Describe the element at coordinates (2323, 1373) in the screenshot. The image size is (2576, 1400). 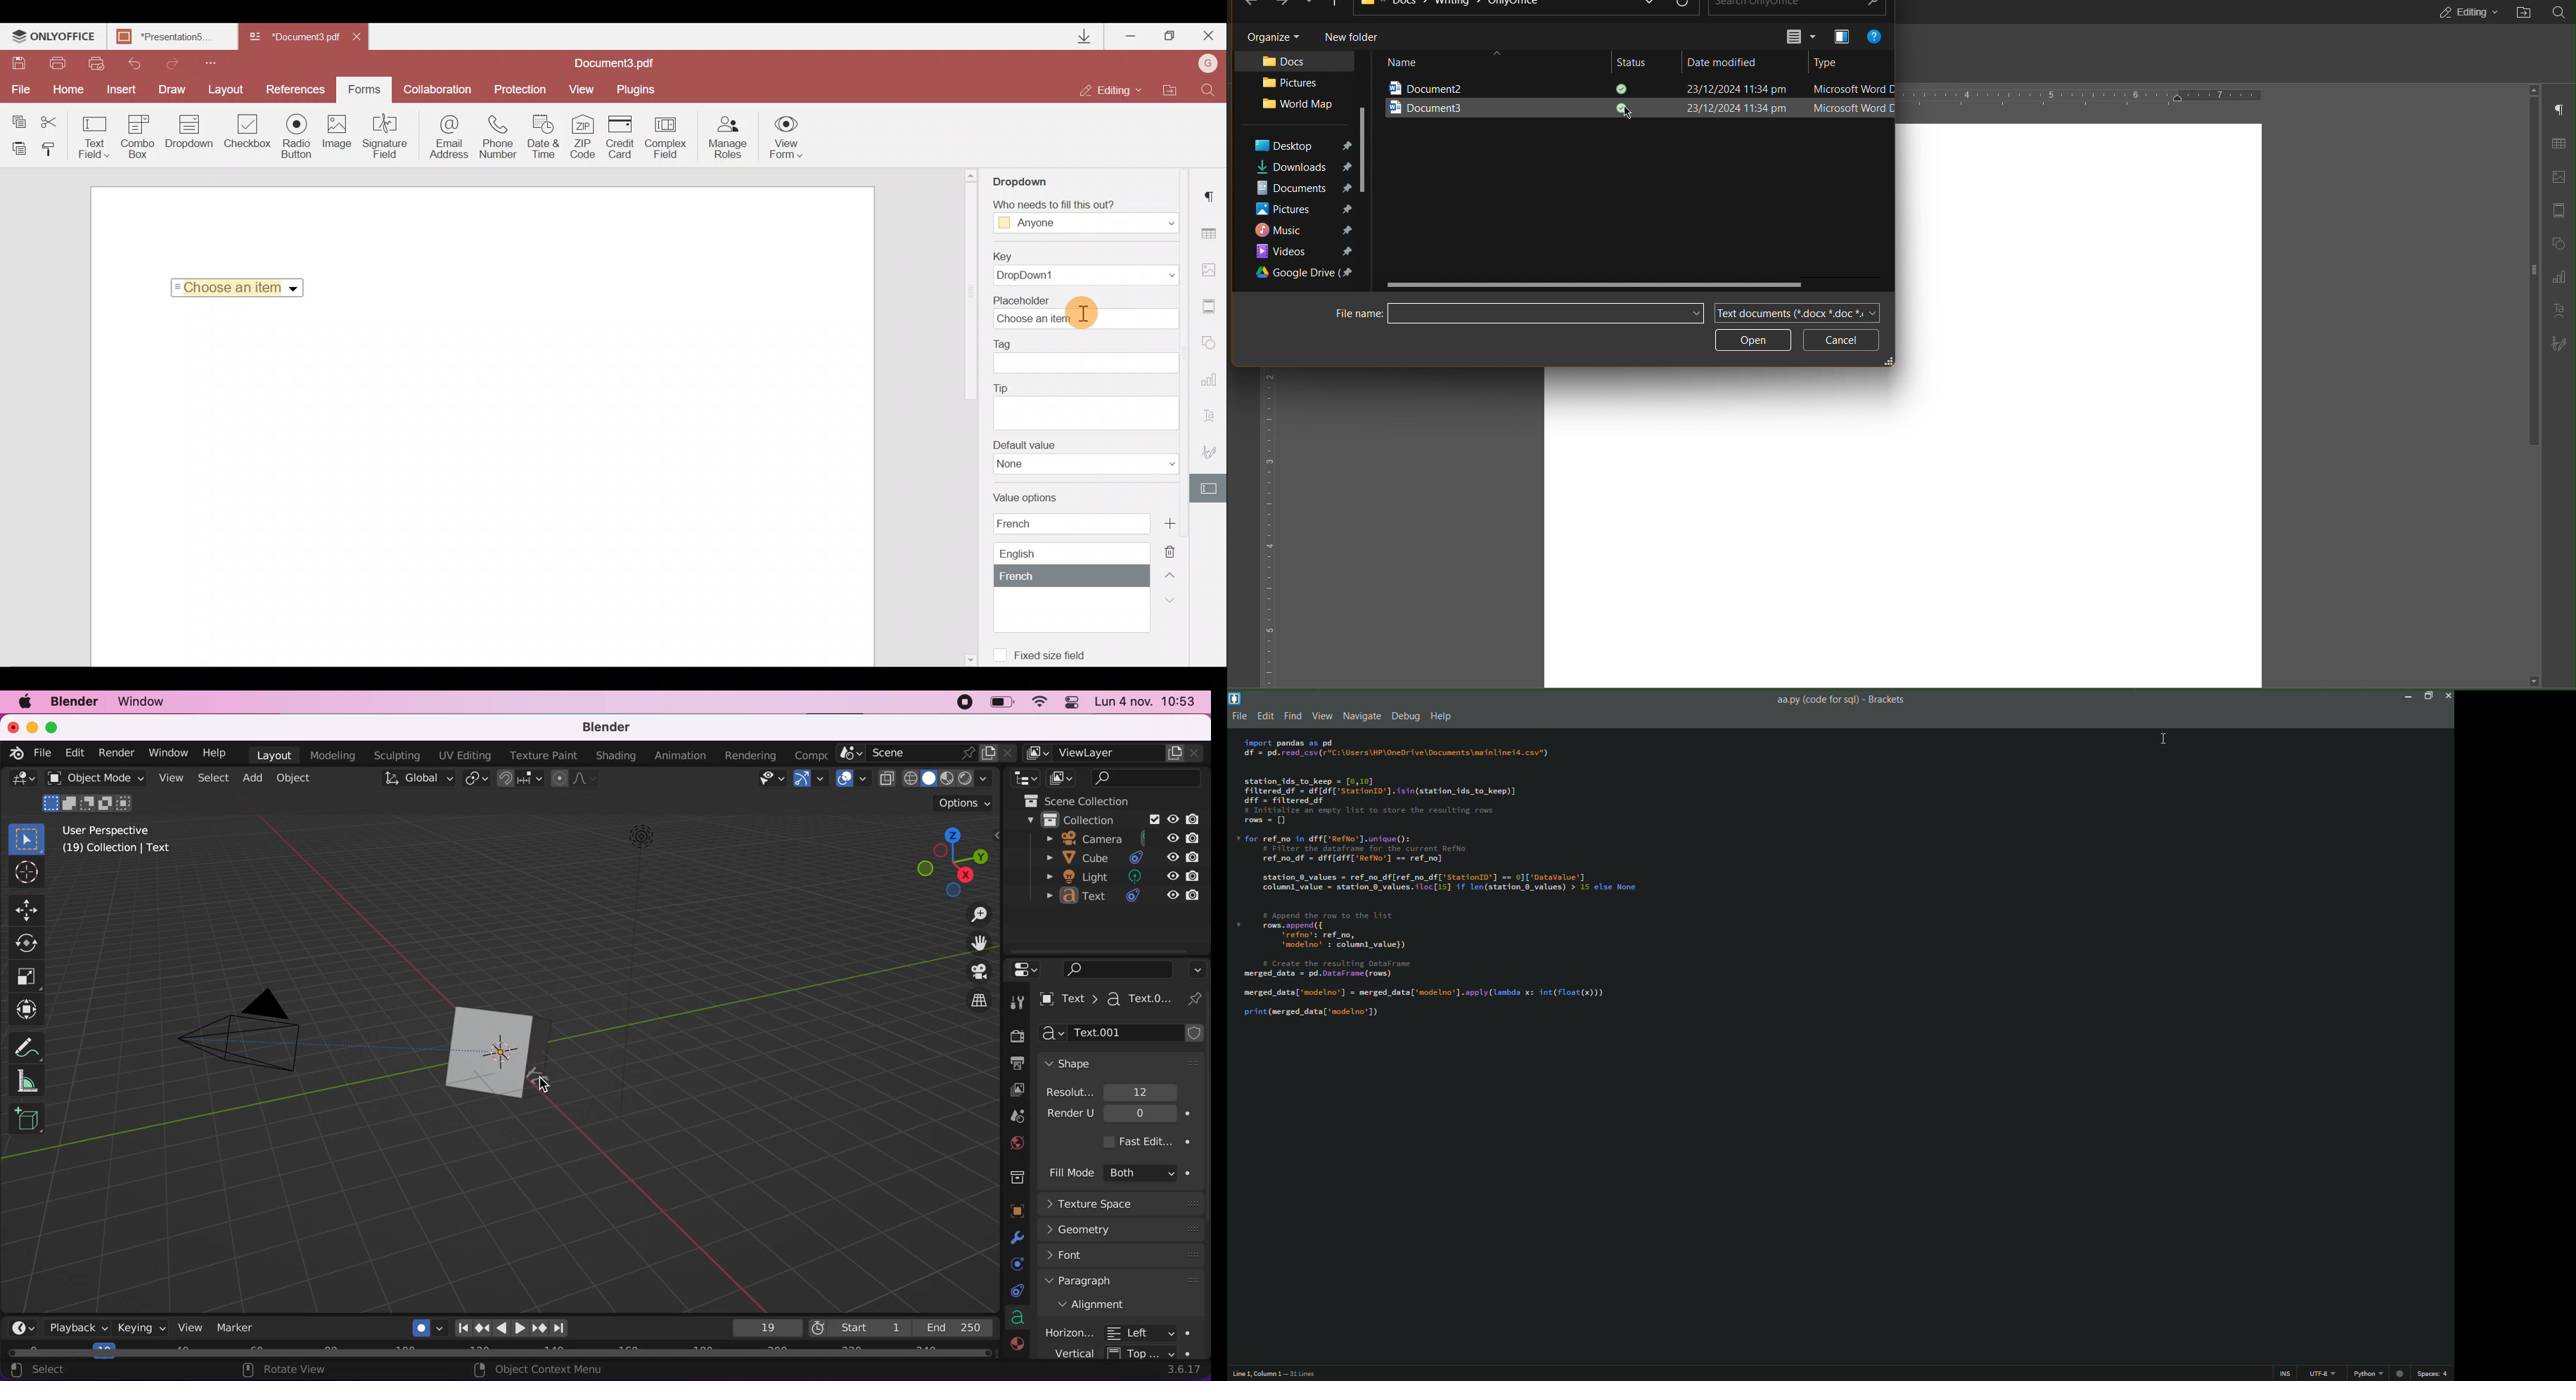
I see `UTF-8` at that location.